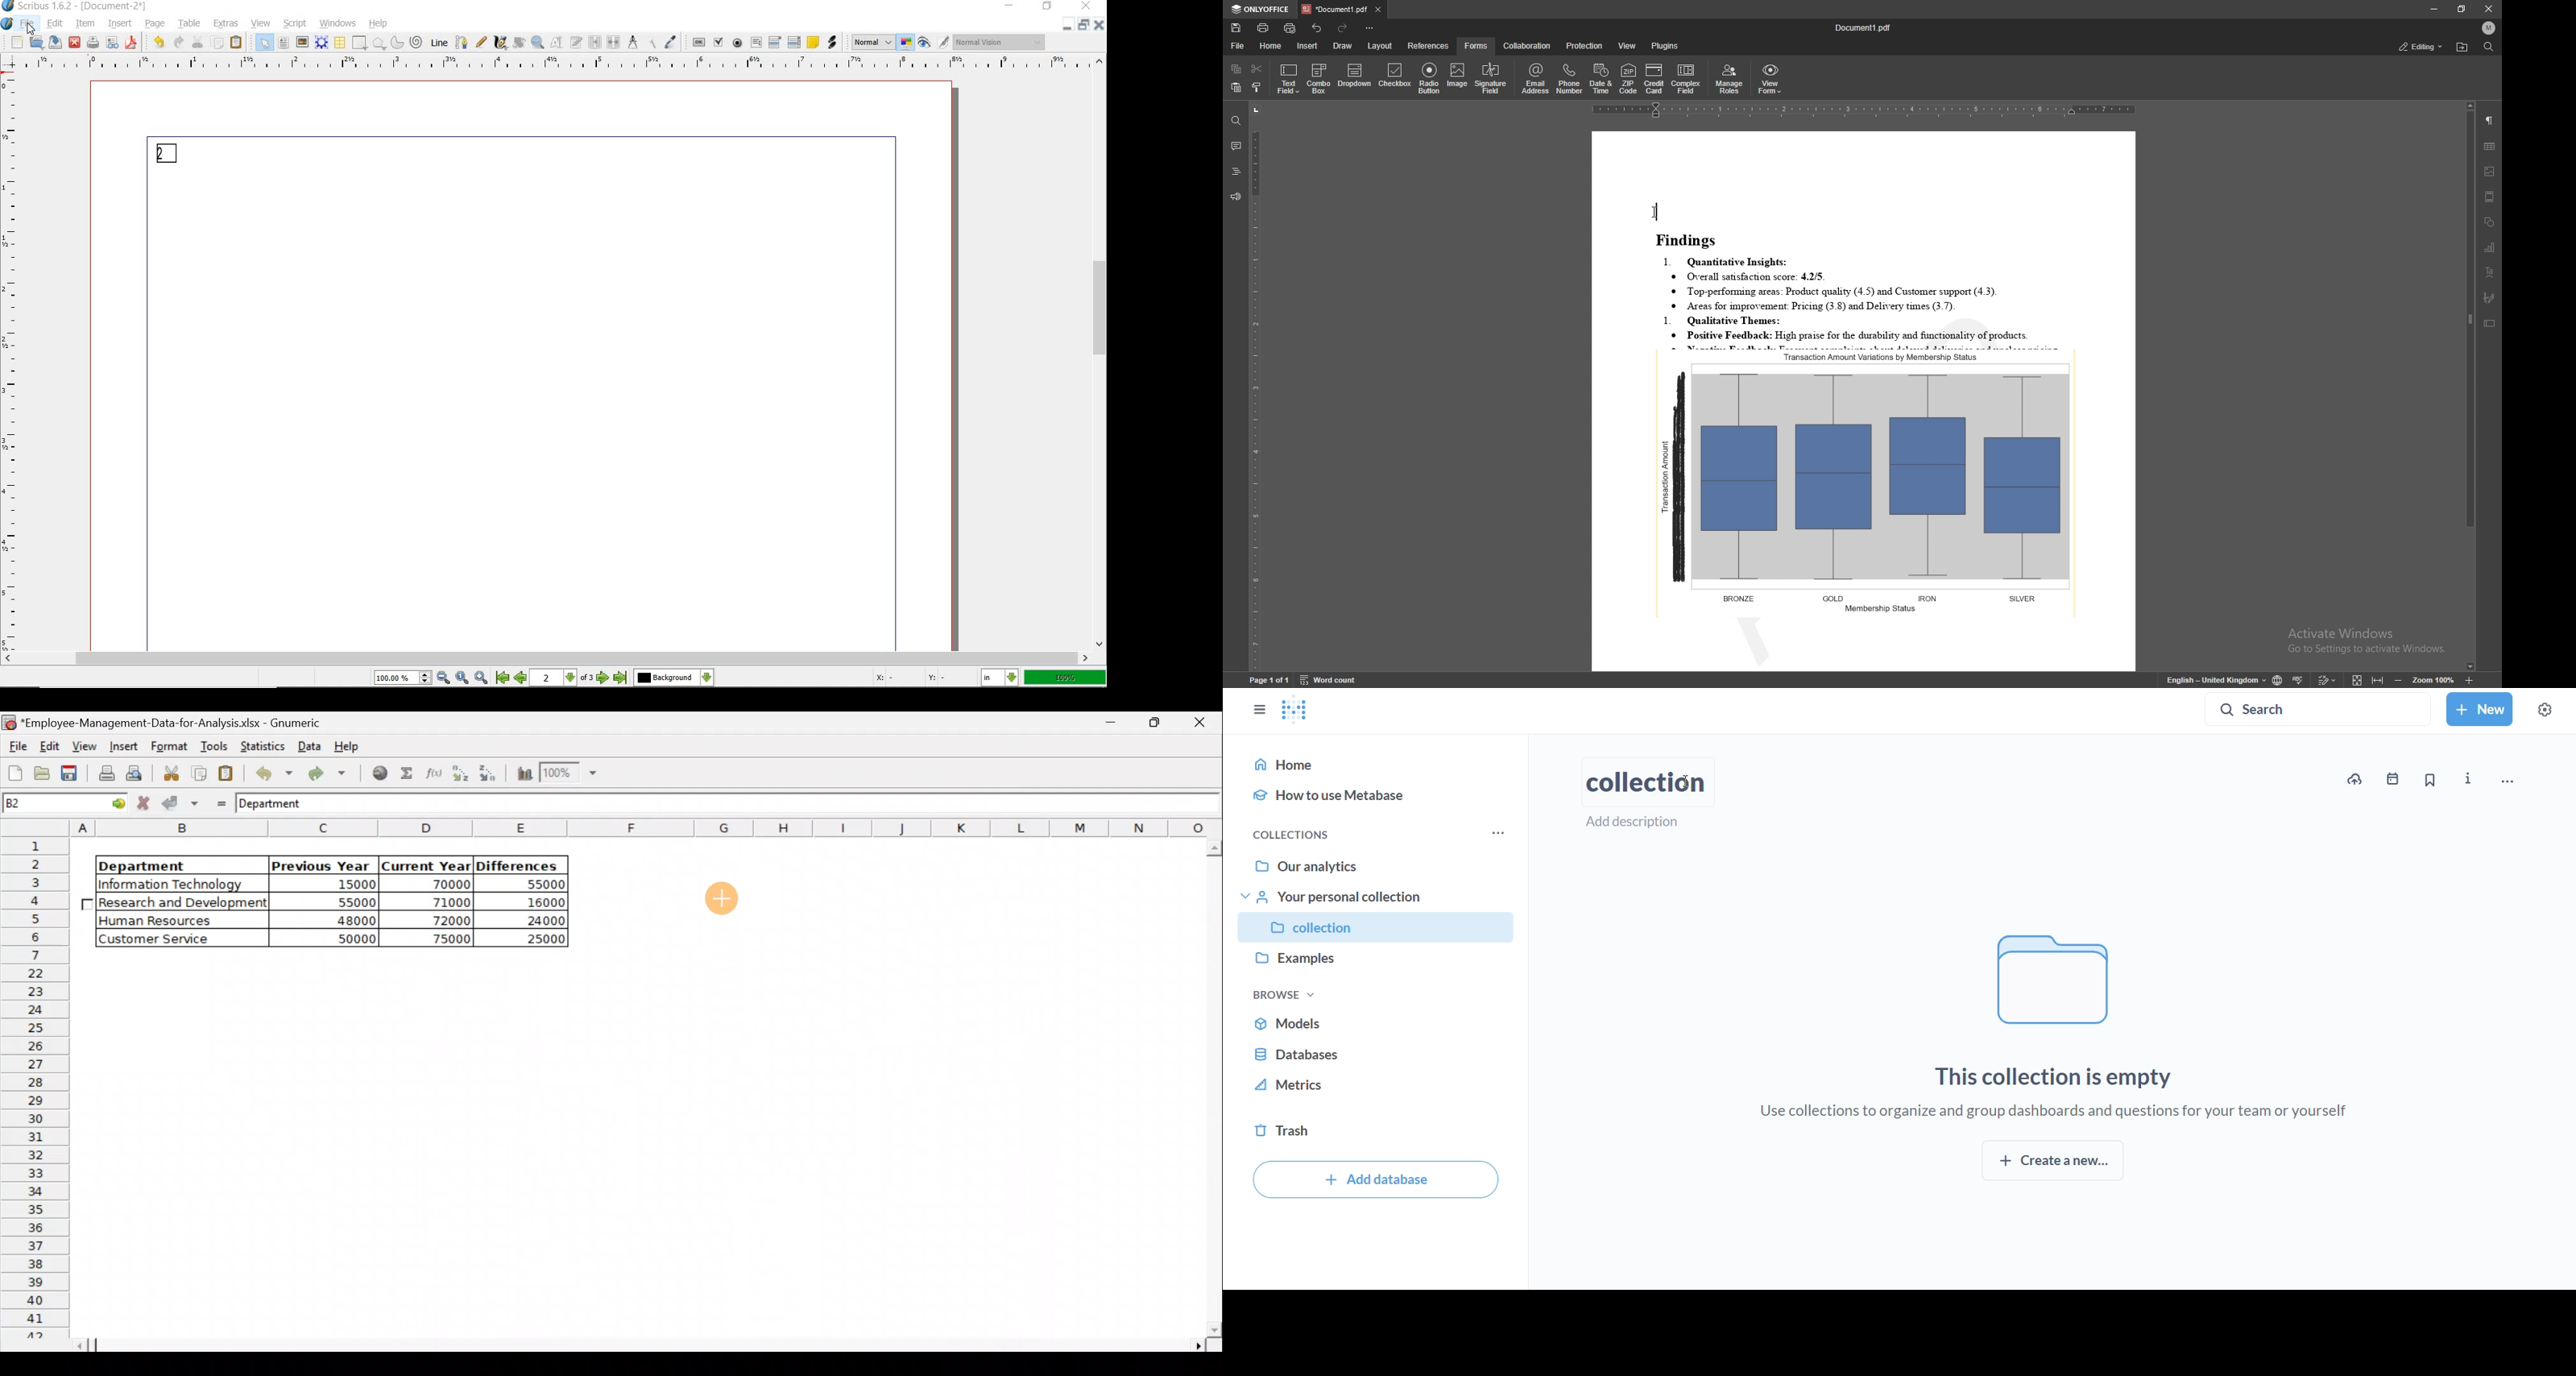 The image size is (2576, 1400). What do you see at coordinates (167, 747) in the screenshot?
I see `Format` at bounding box center [167, 747].